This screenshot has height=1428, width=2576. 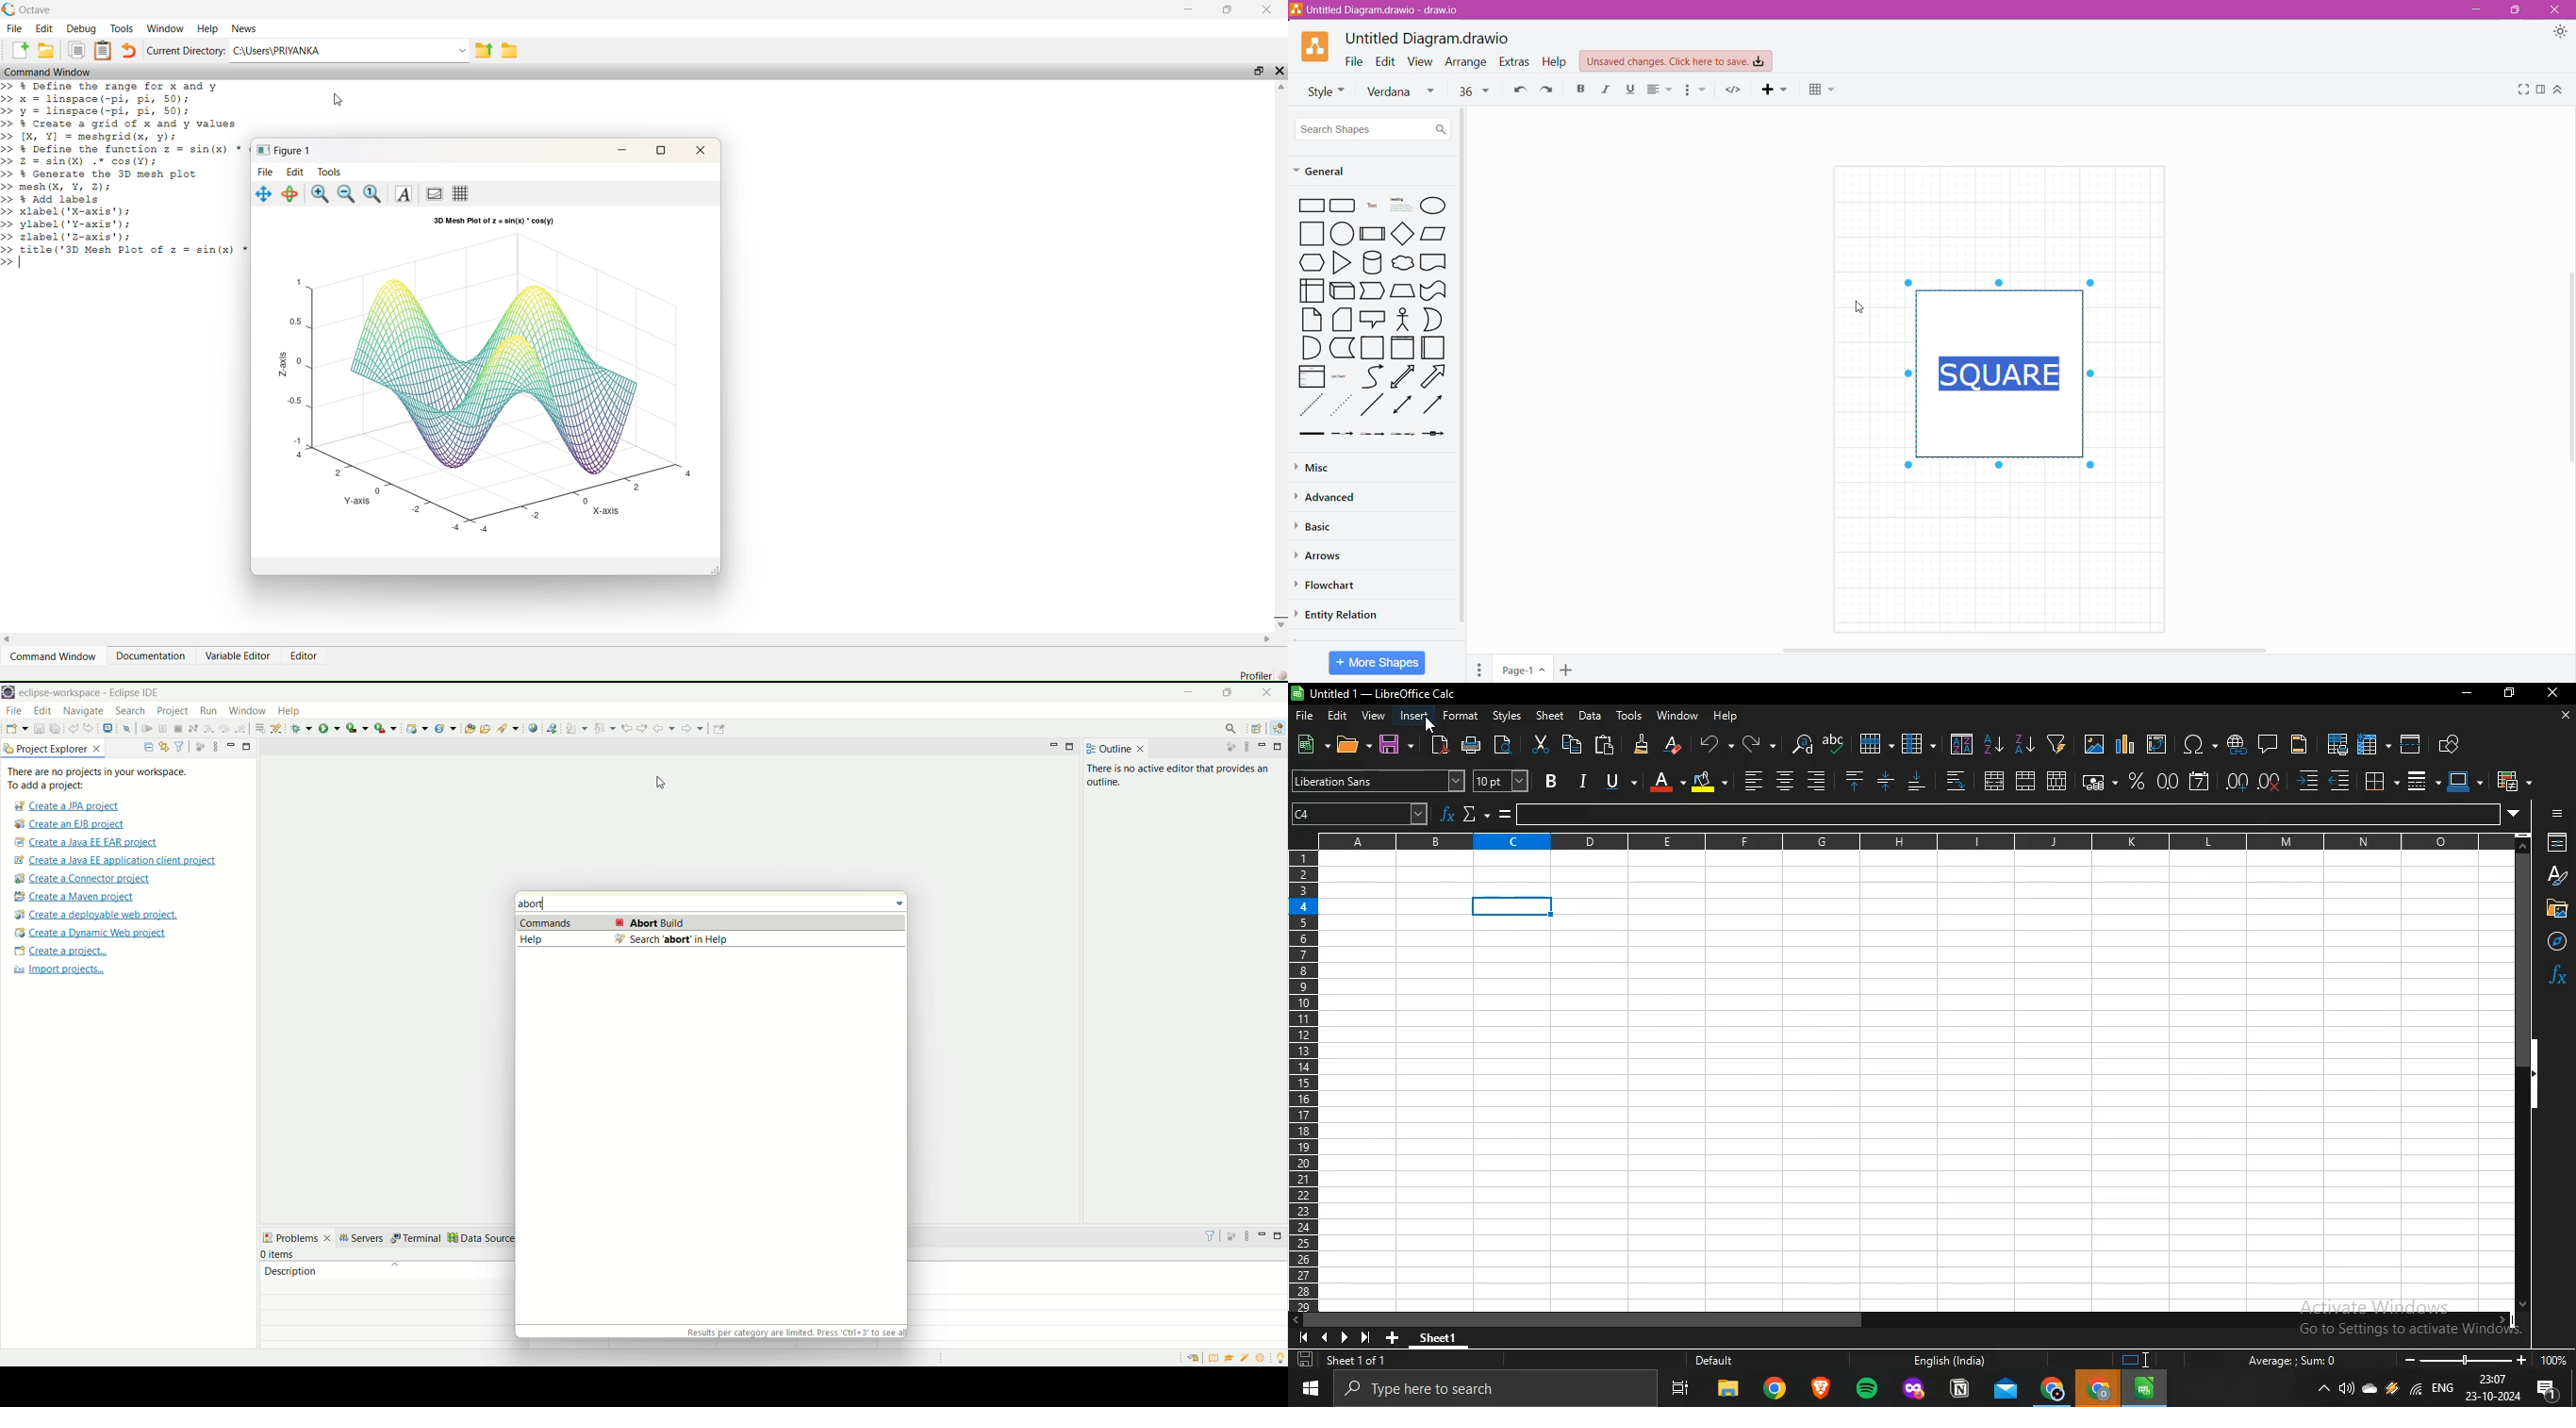 What do you see at coordinates (1362, 816) in the screenshot?
I see `cell number` at bounding box center [1362, 816].